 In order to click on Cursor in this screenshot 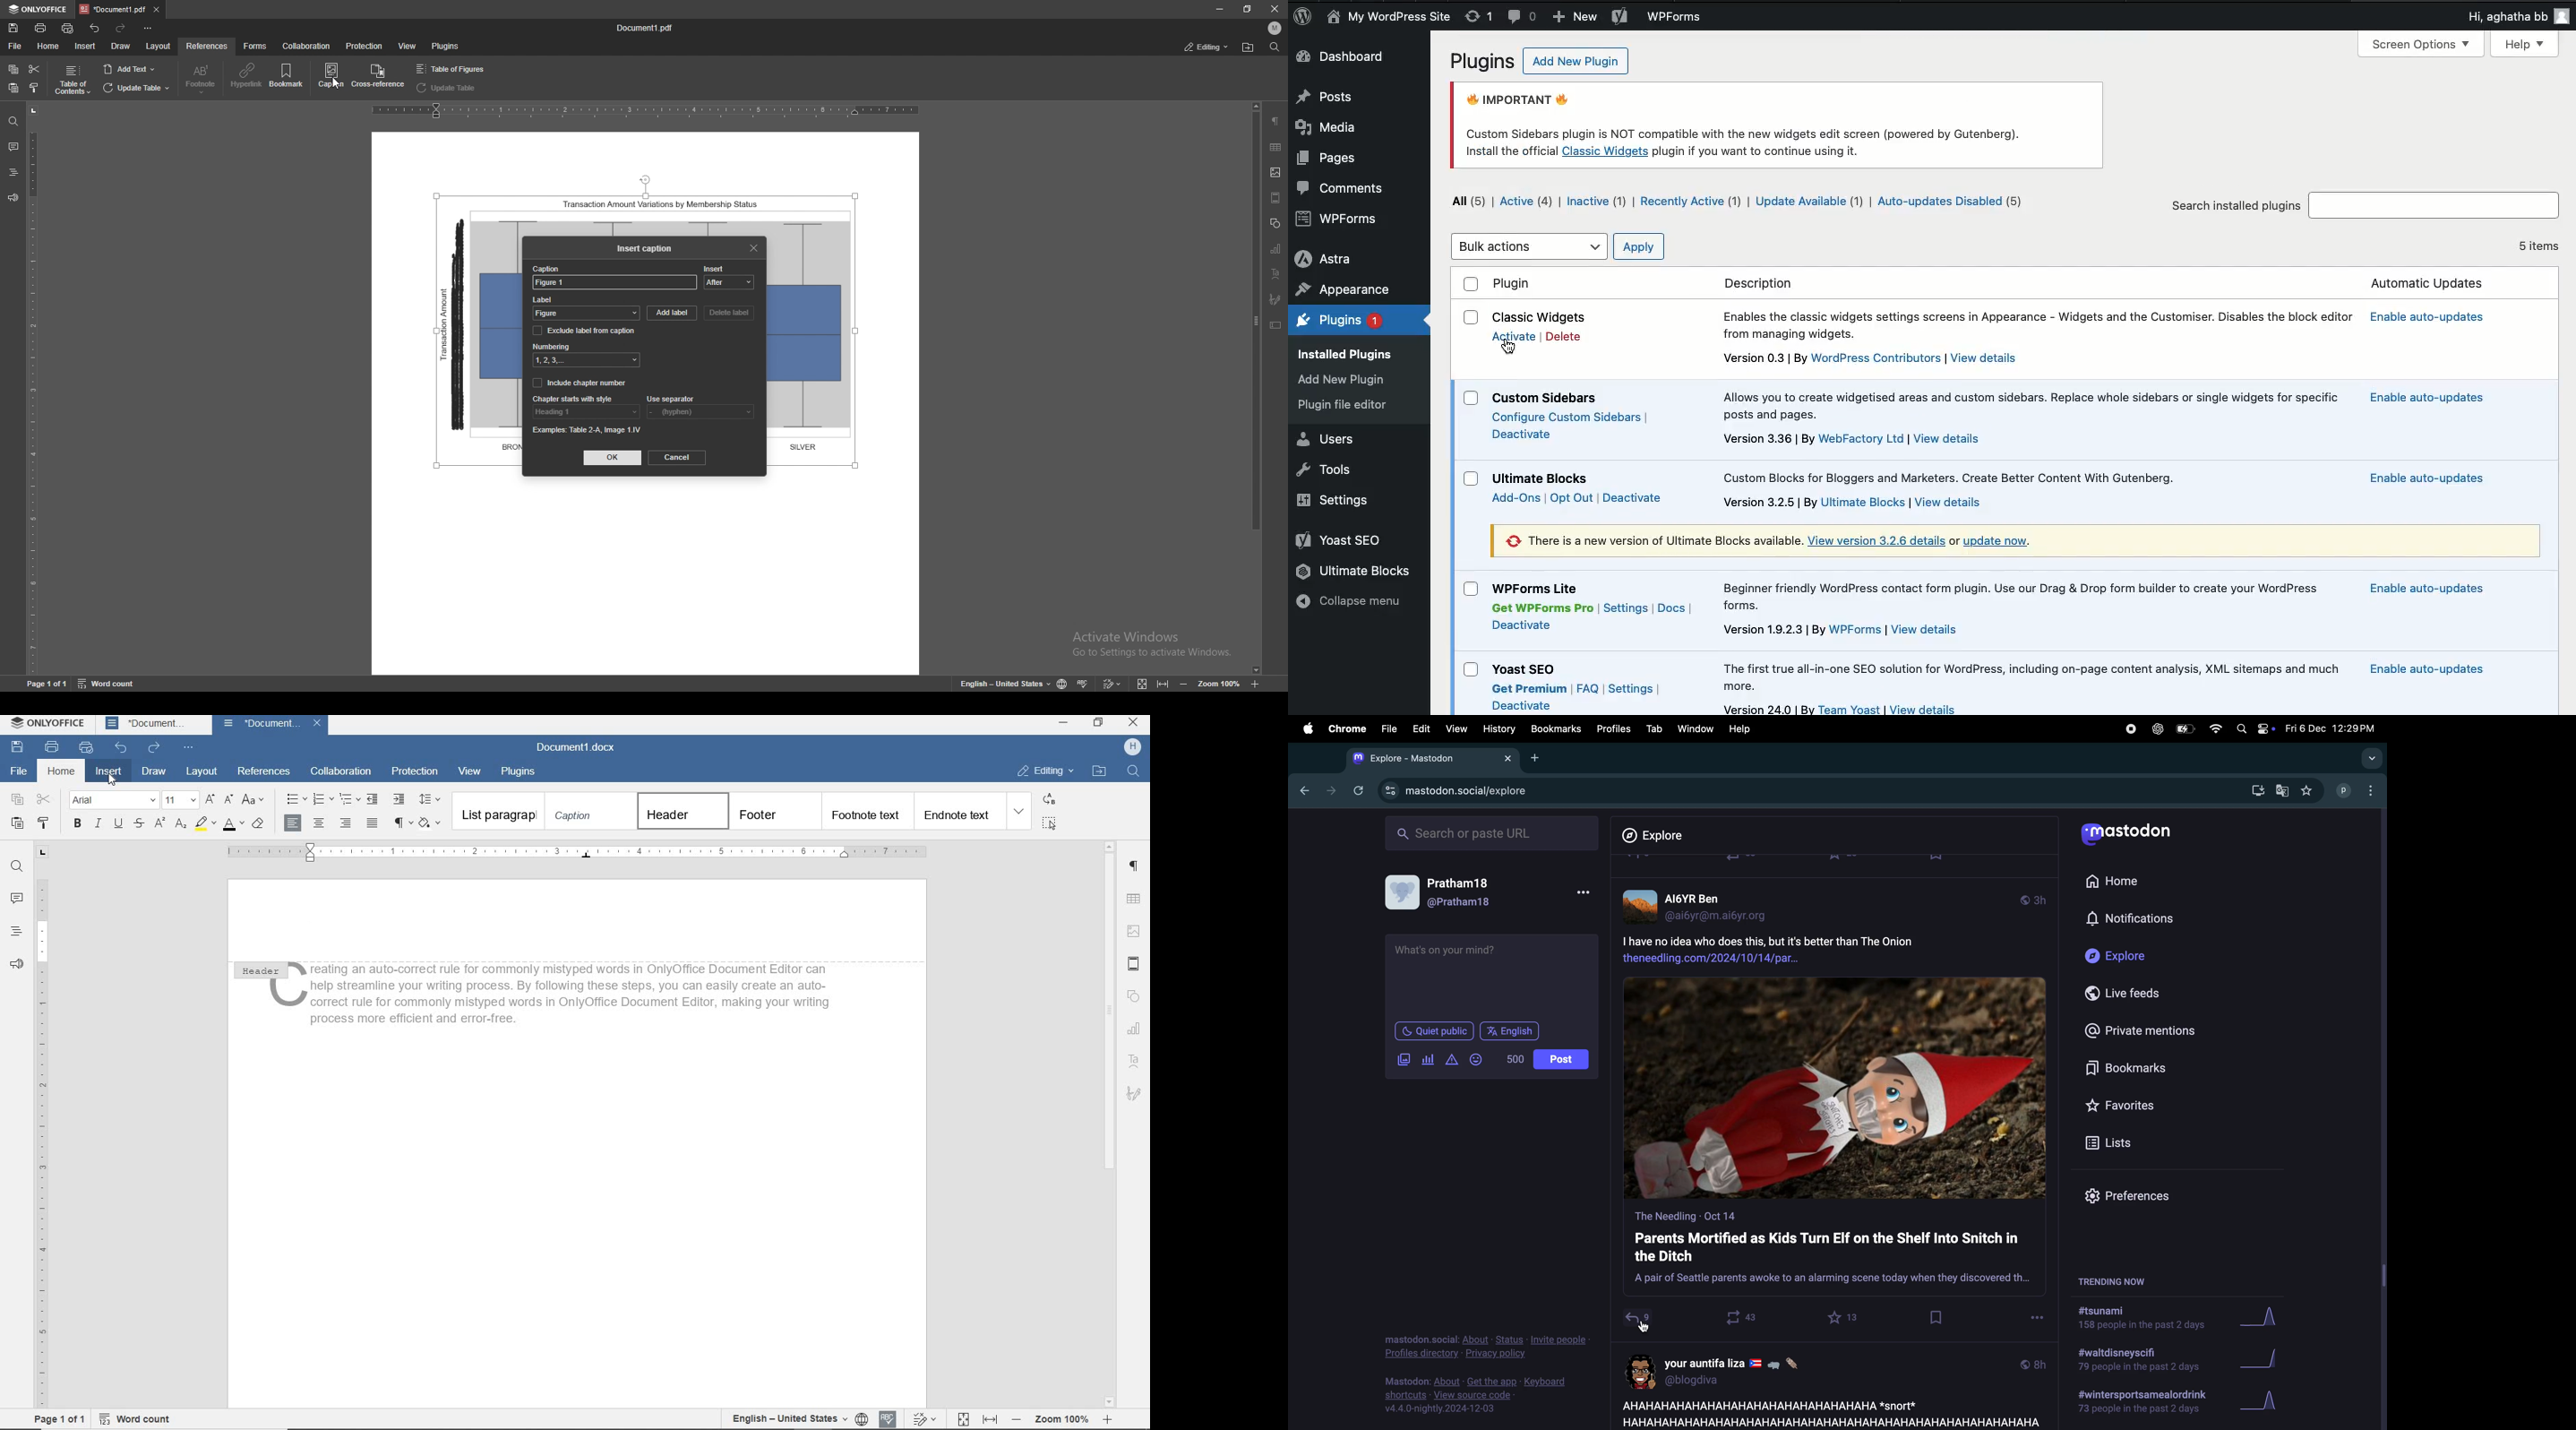, I will do `click(111, 780)`.